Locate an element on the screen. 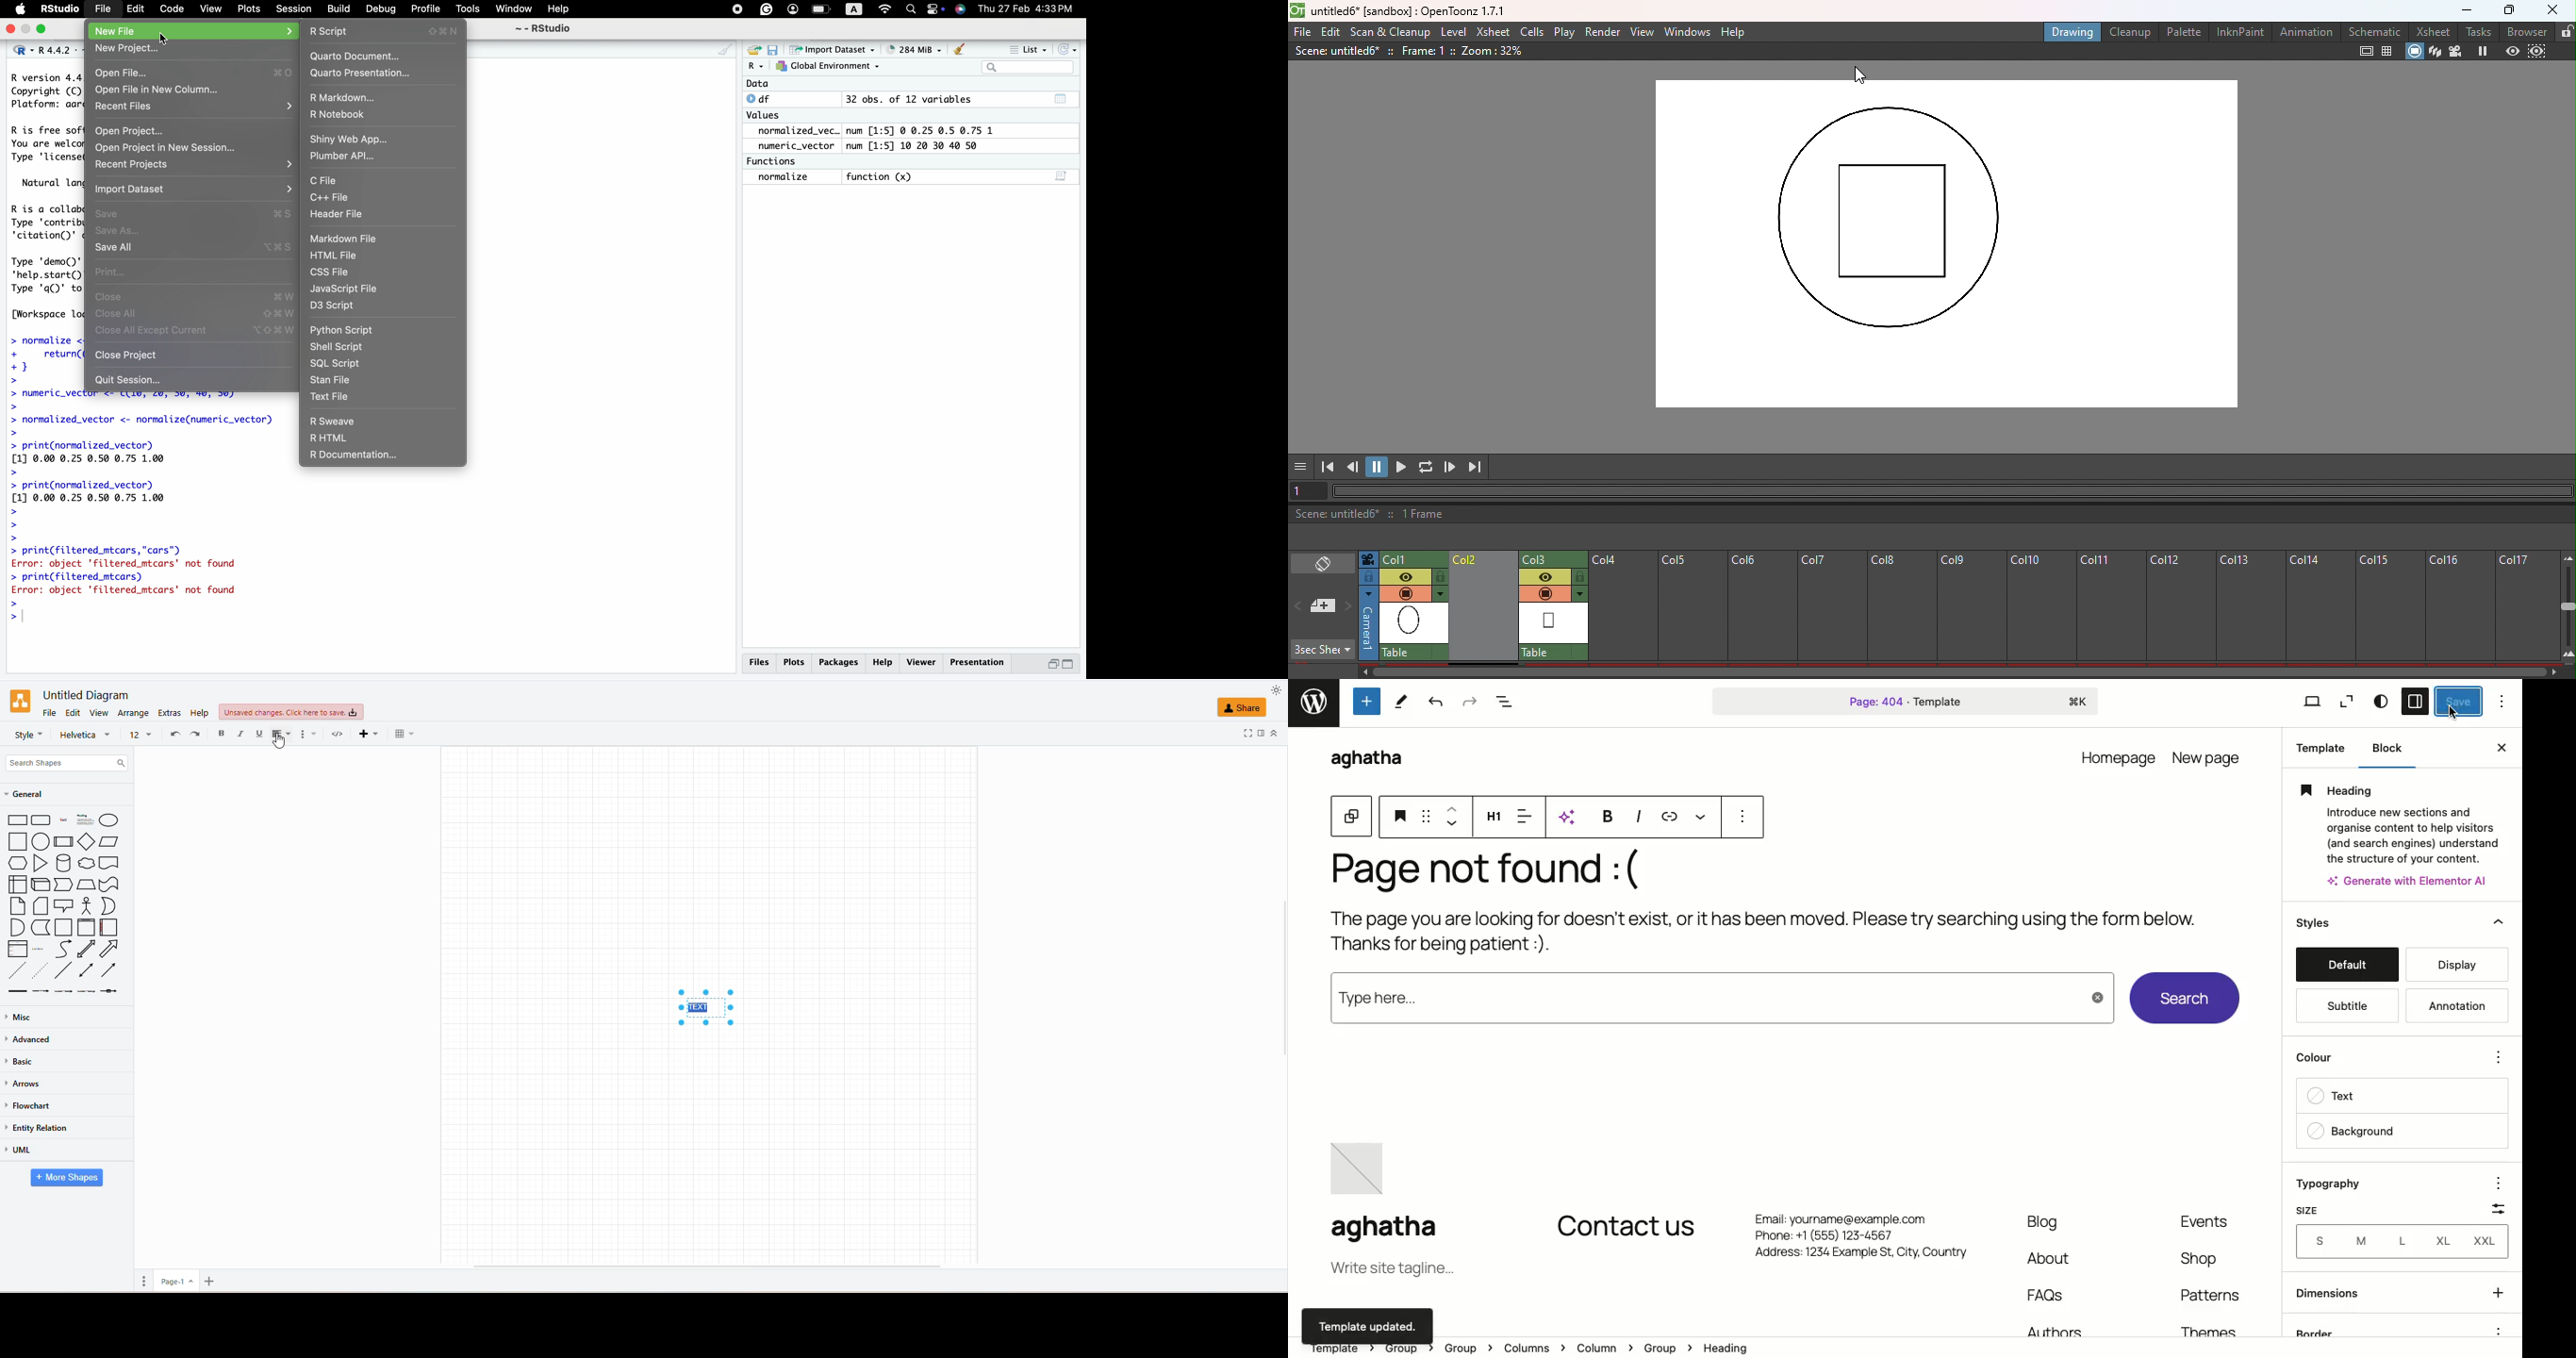 The width and height of the screenshot is (2576, 1372). Open Project in New Session... is located at coordinates (162, 147).